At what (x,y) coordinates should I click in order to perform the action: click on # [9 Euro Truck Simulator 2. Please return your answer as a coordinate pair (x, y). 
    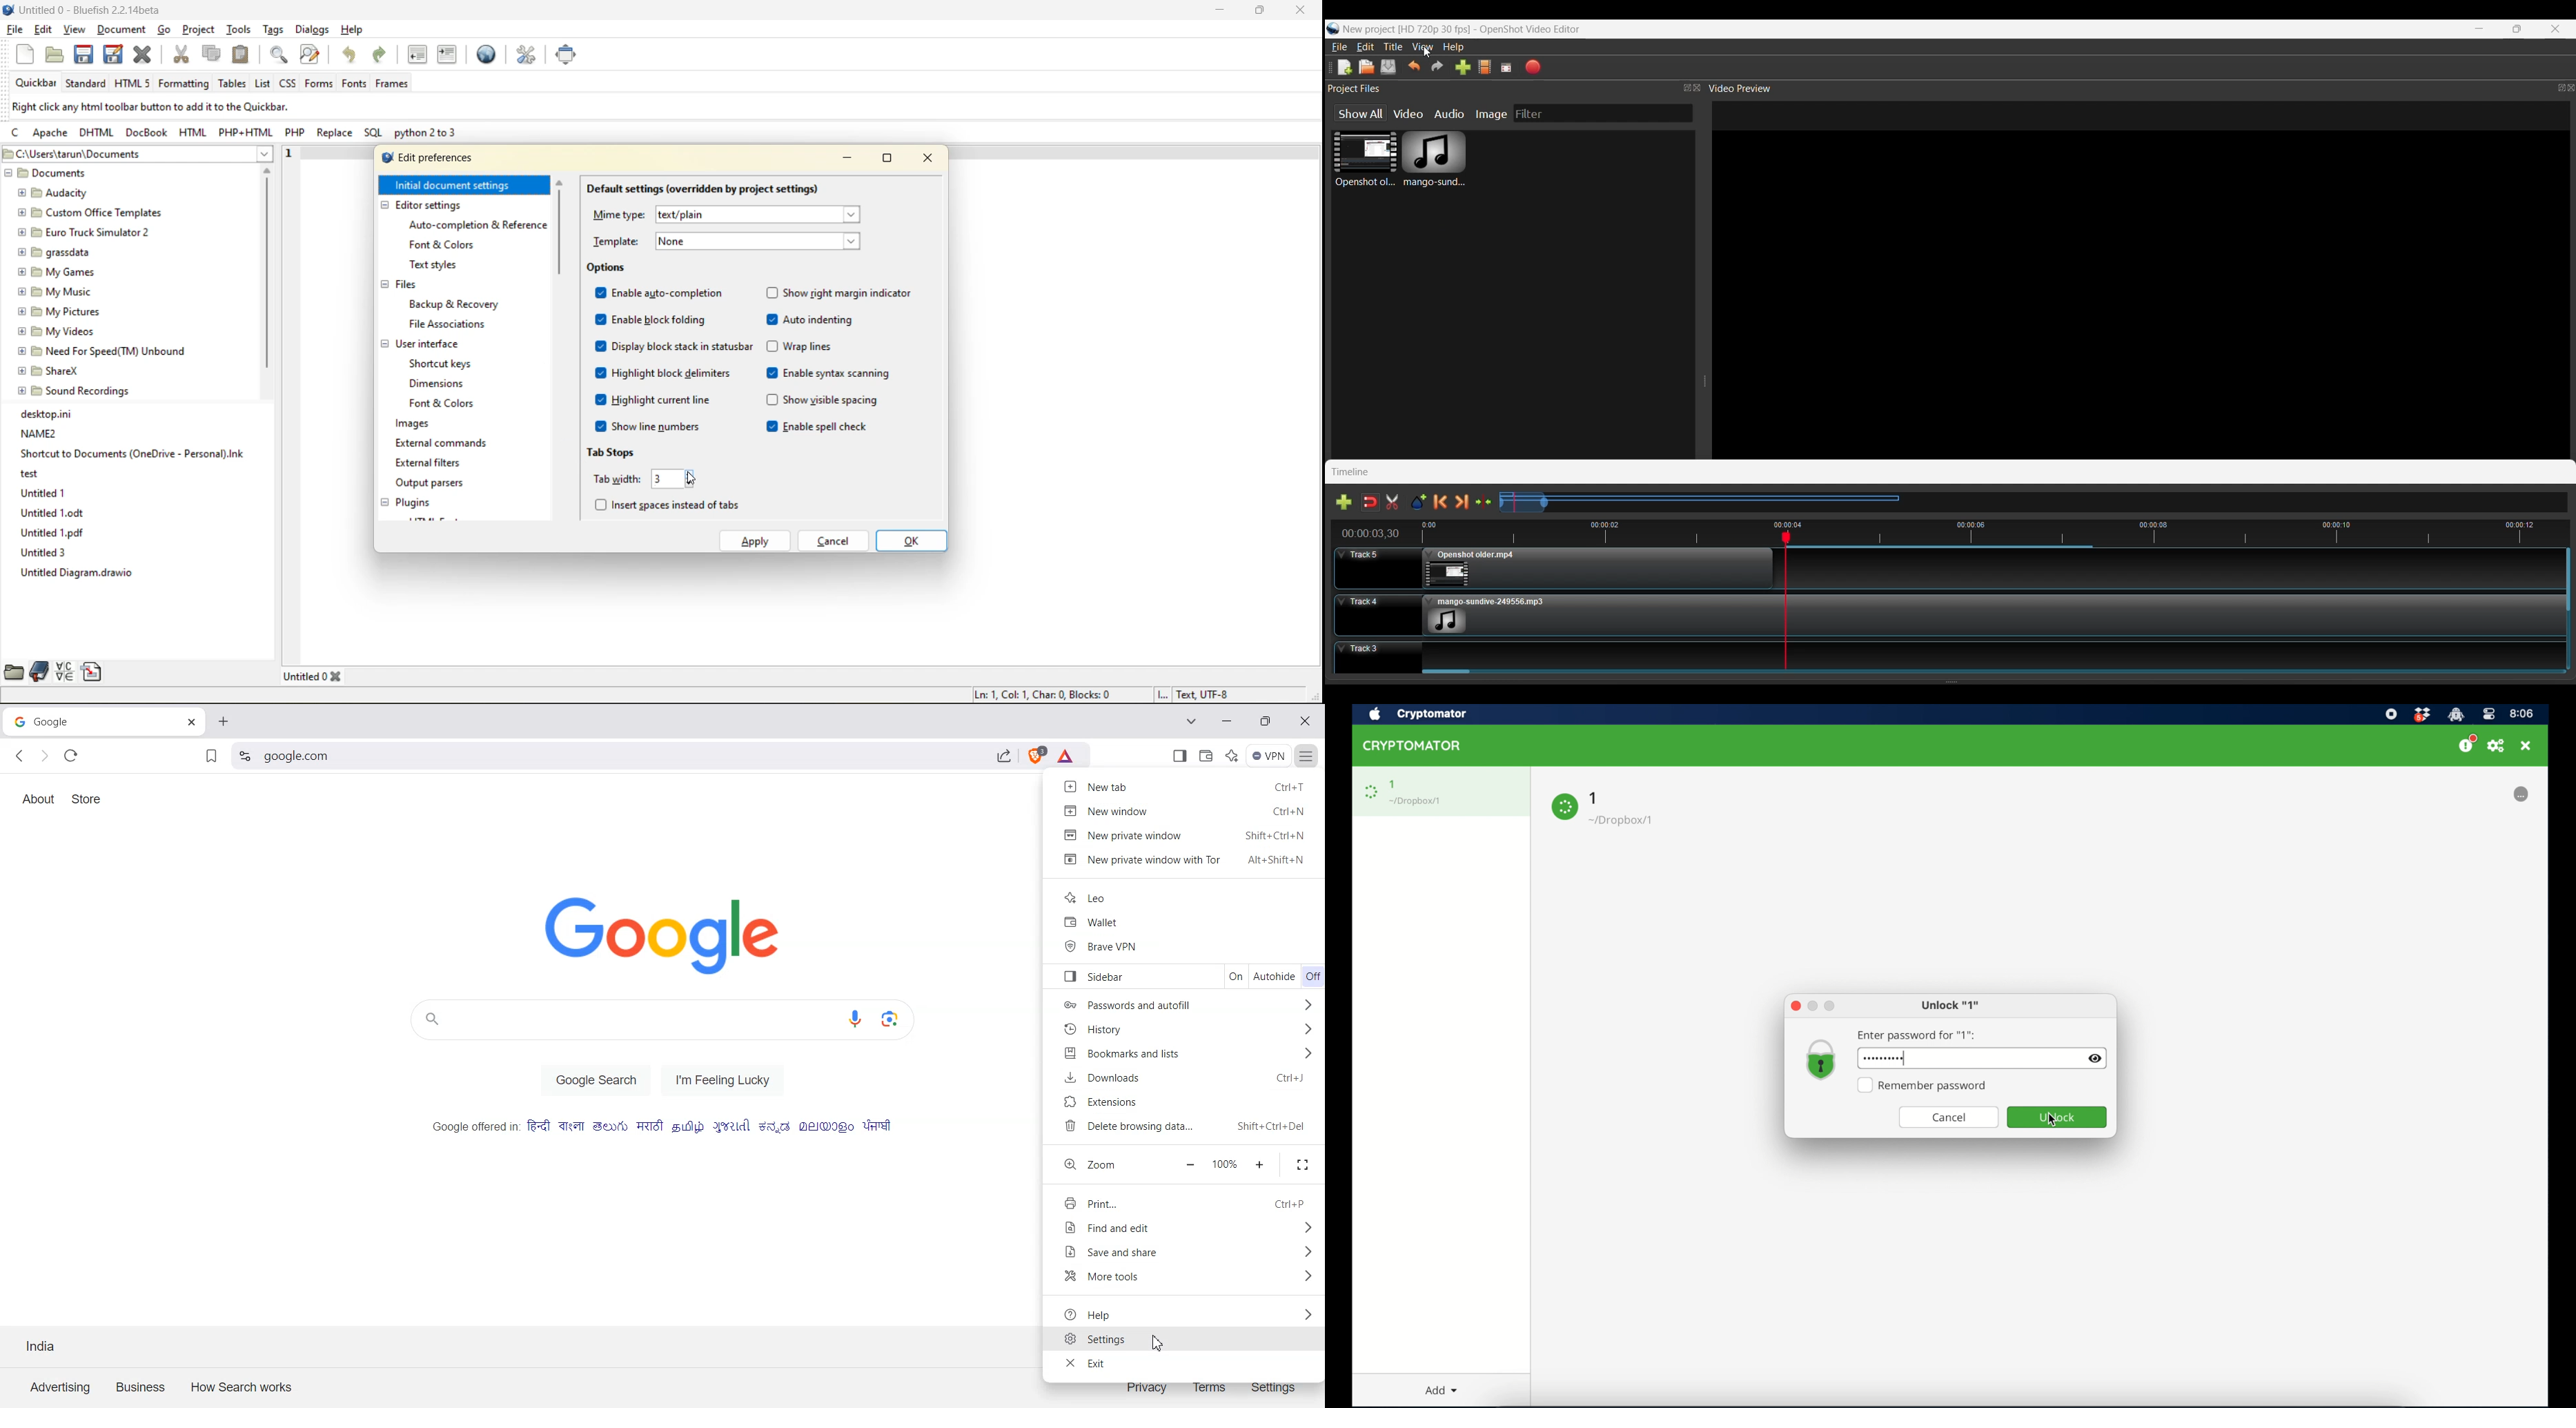
    Looking at the image, I should click on (81, 231).